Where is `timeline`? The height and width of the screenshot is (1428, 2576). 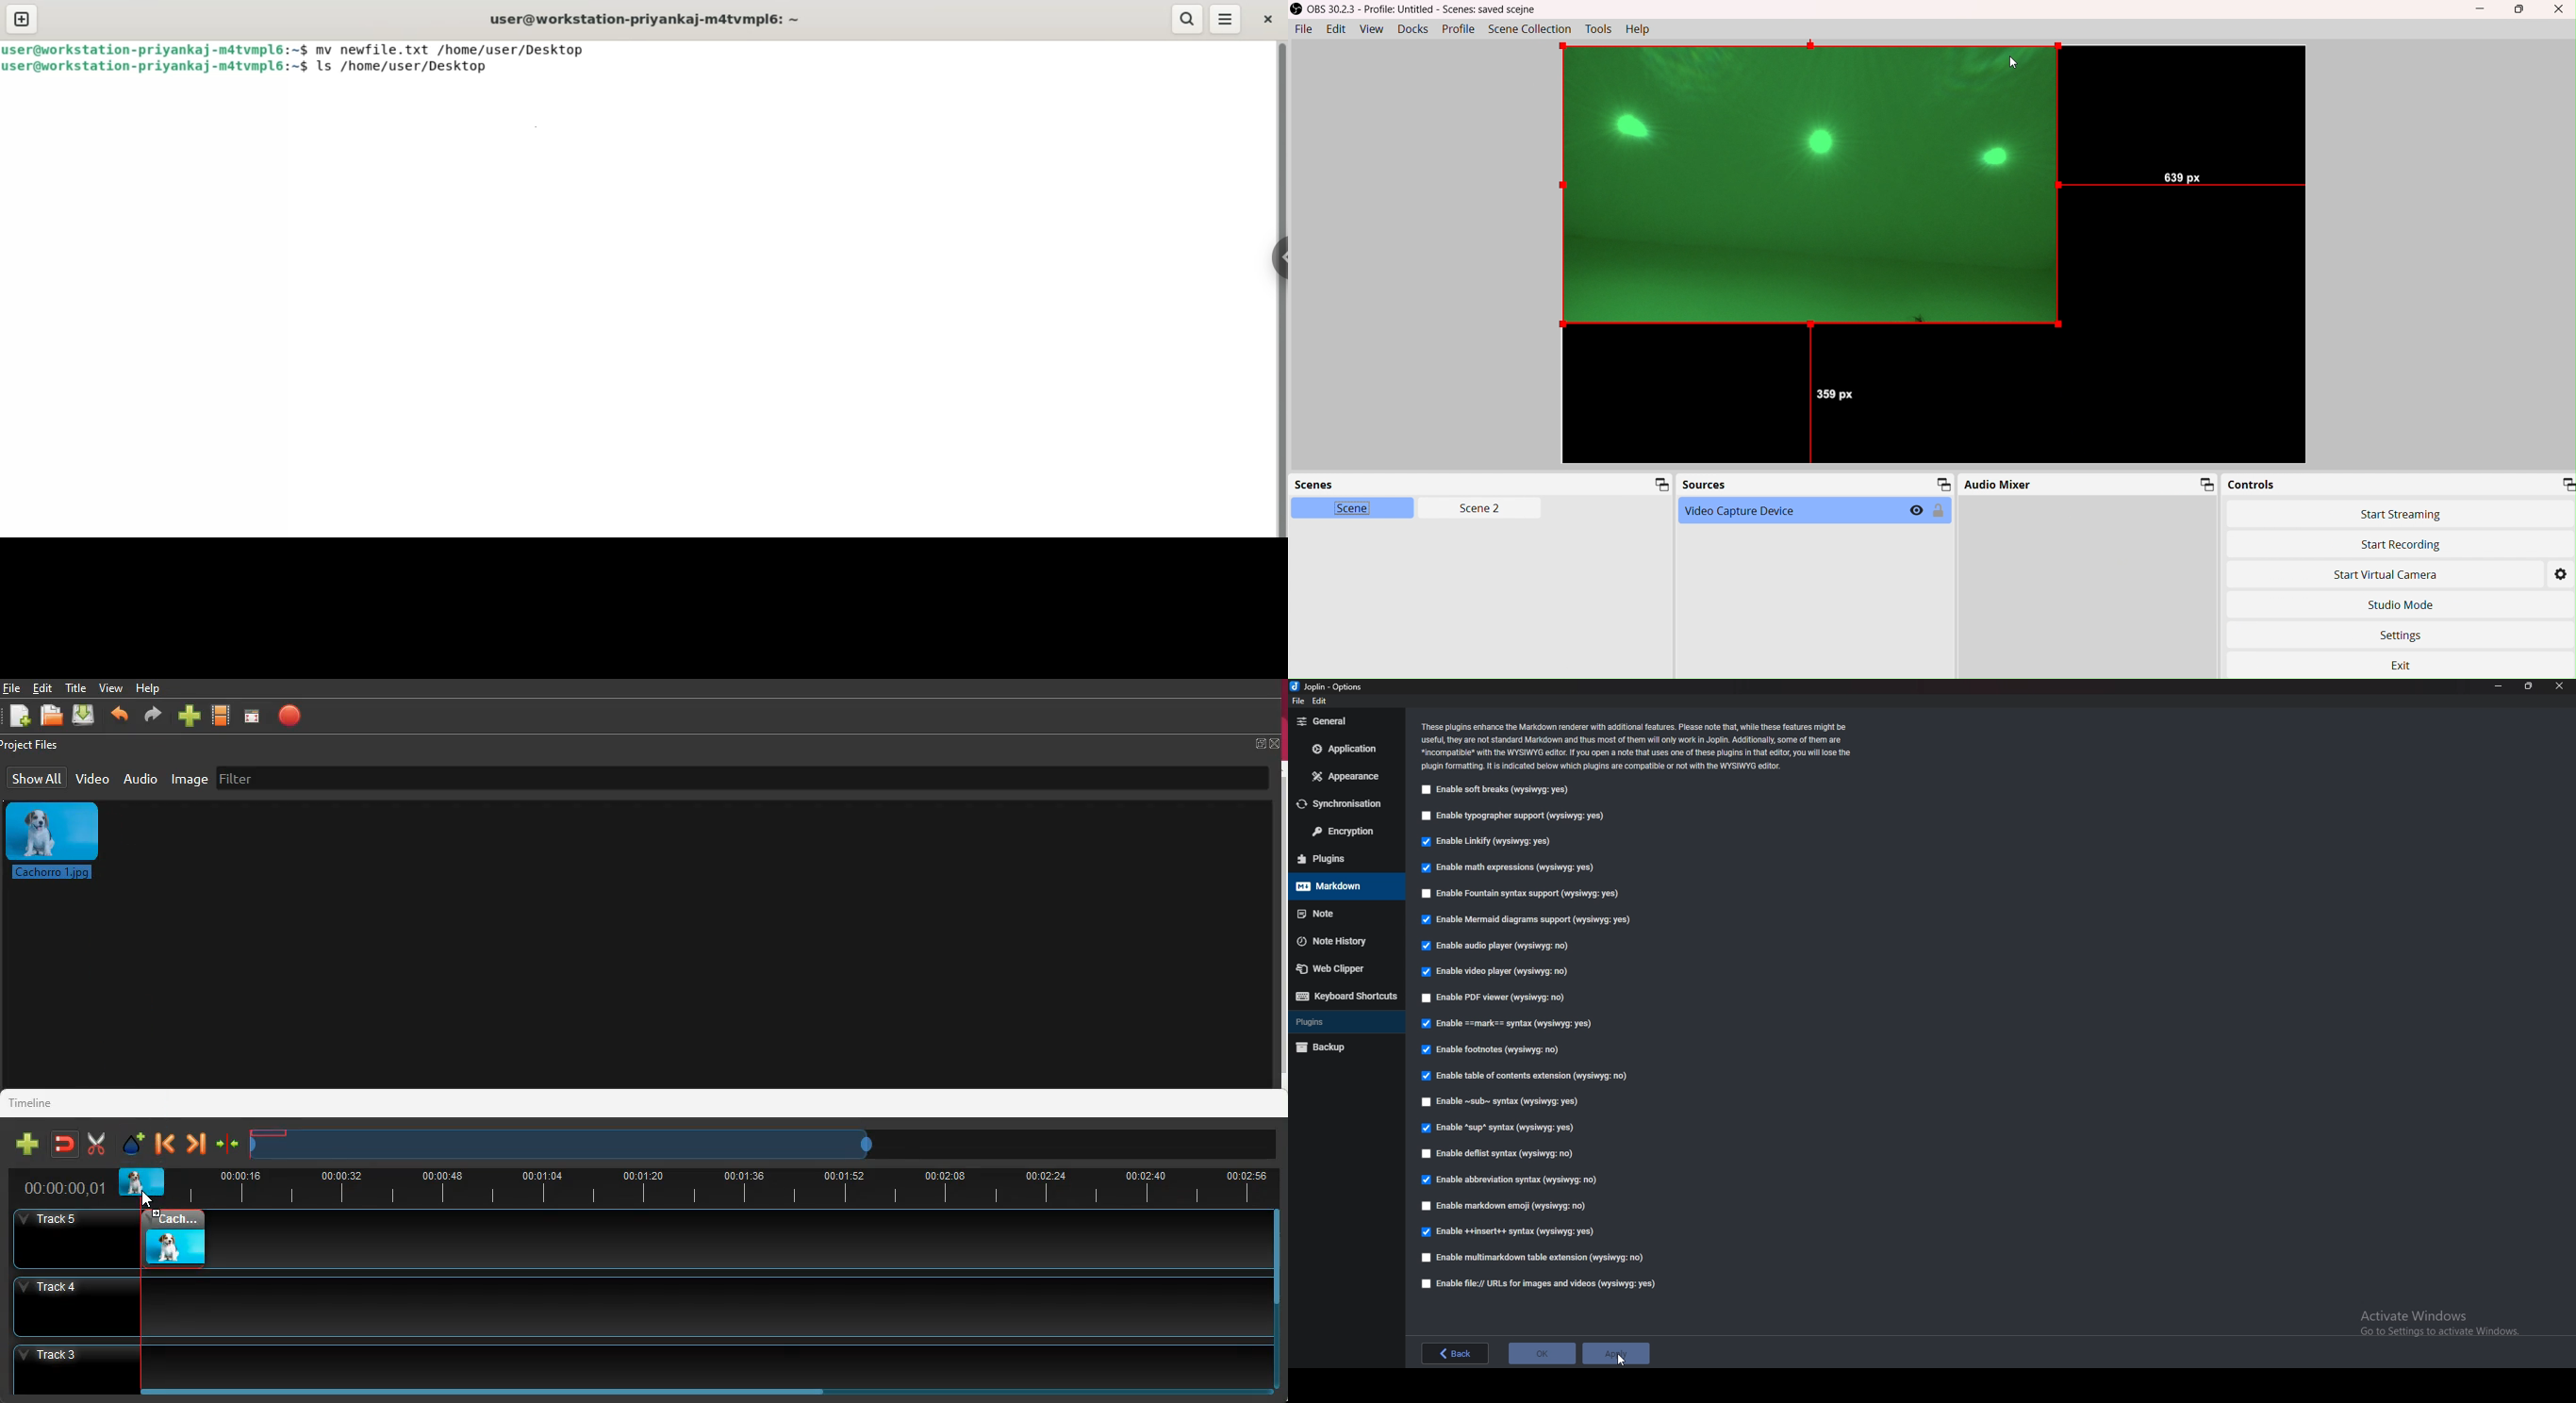
timeline is located at coordinates (36, 1104).